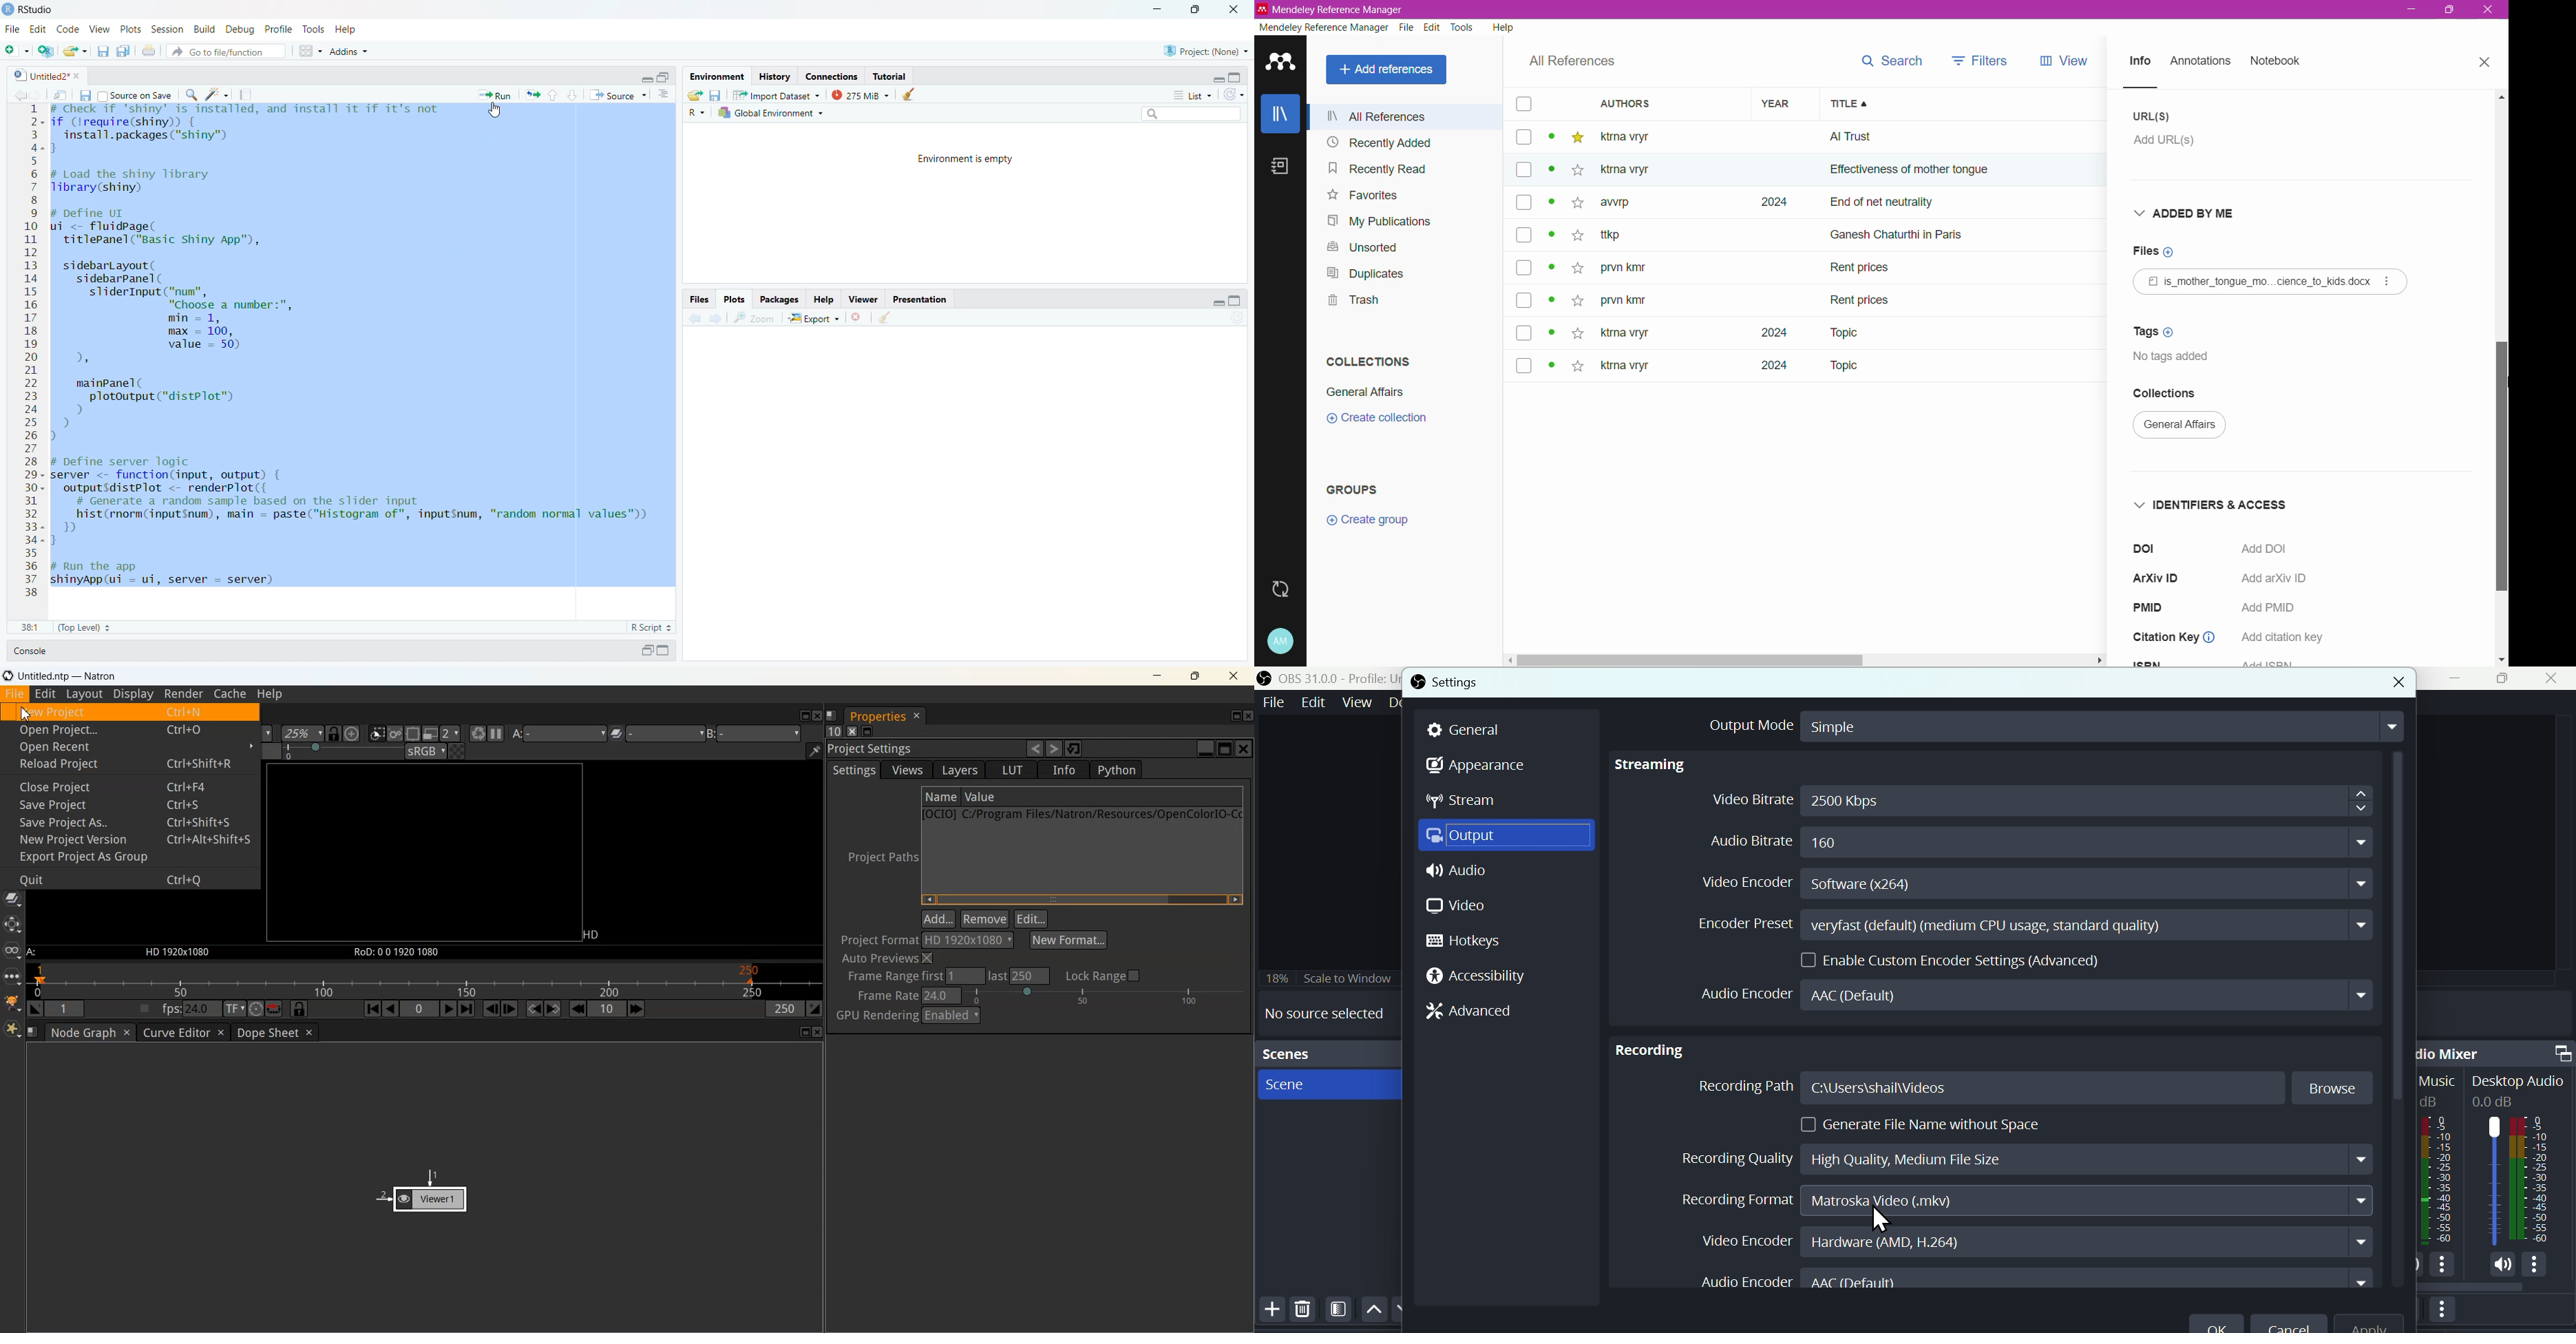 This screenshot has width=2576, height=1344. I want to click on Help, so click(1504, 27).